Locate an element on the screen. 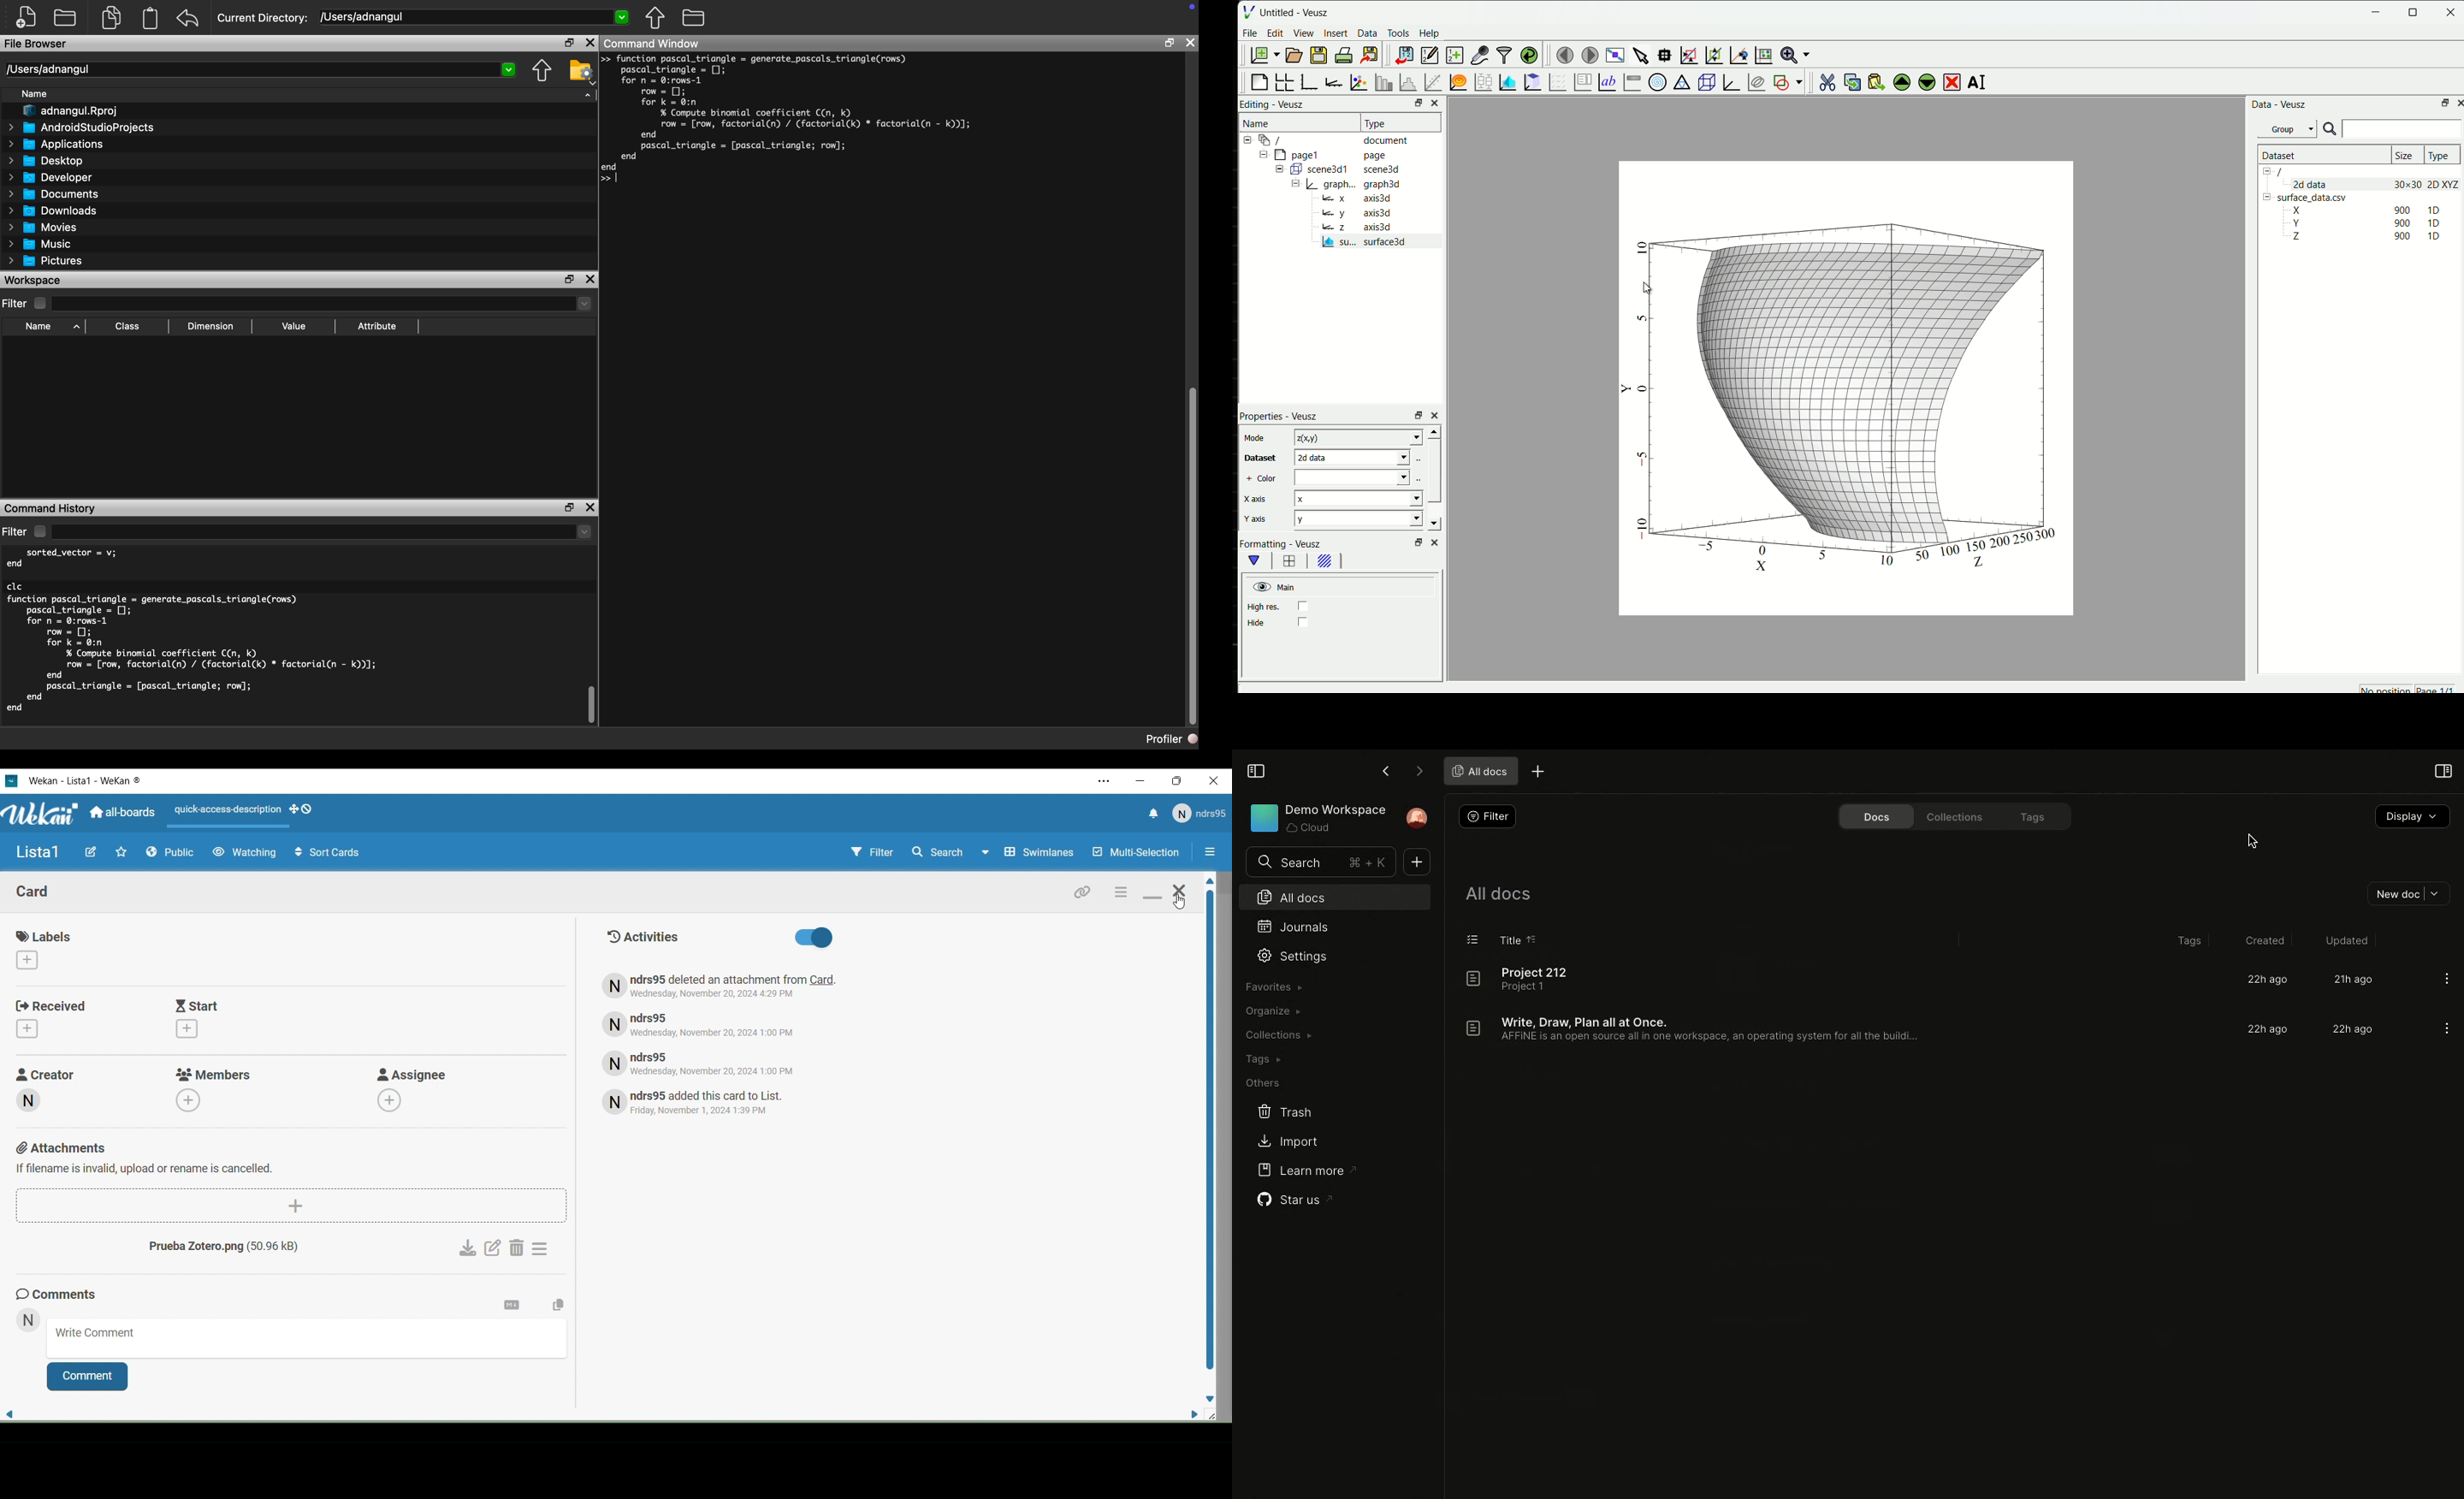  Sort Cells is located at coordinates (327, 853).